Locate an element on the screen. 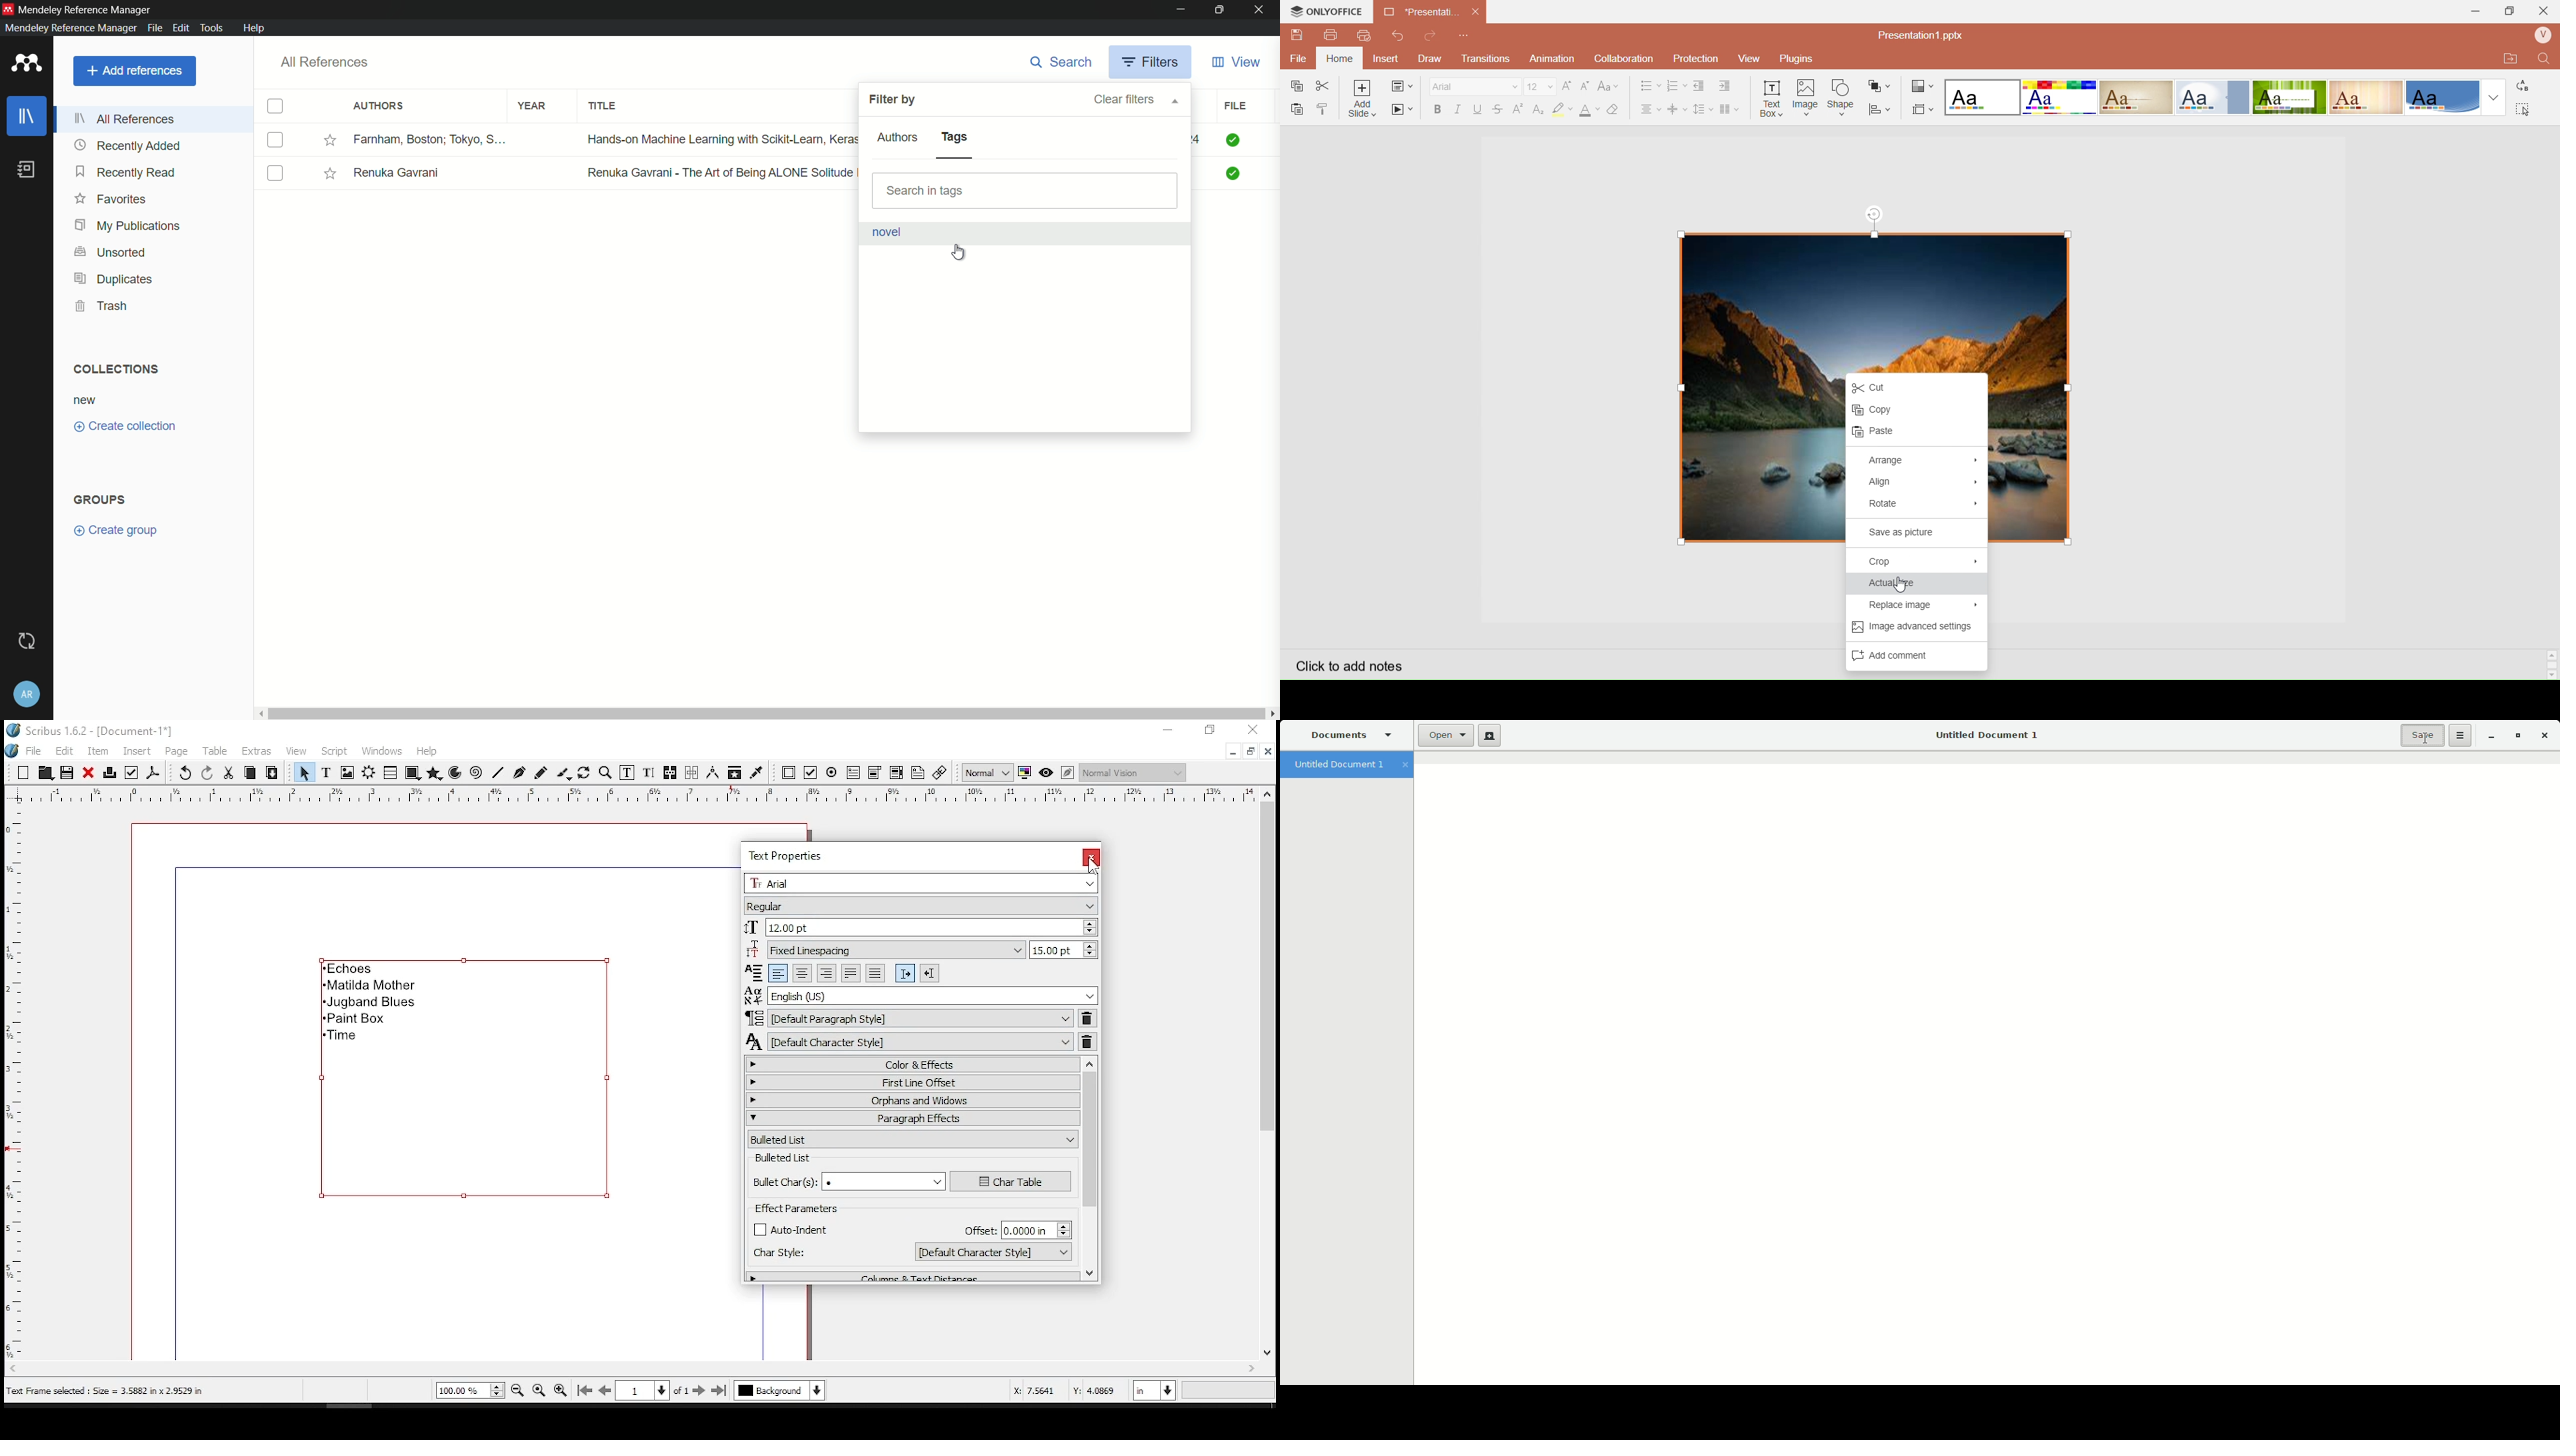 The image size is (2576, 1456). Horizontal Align is located at coordinates (1652, 108).